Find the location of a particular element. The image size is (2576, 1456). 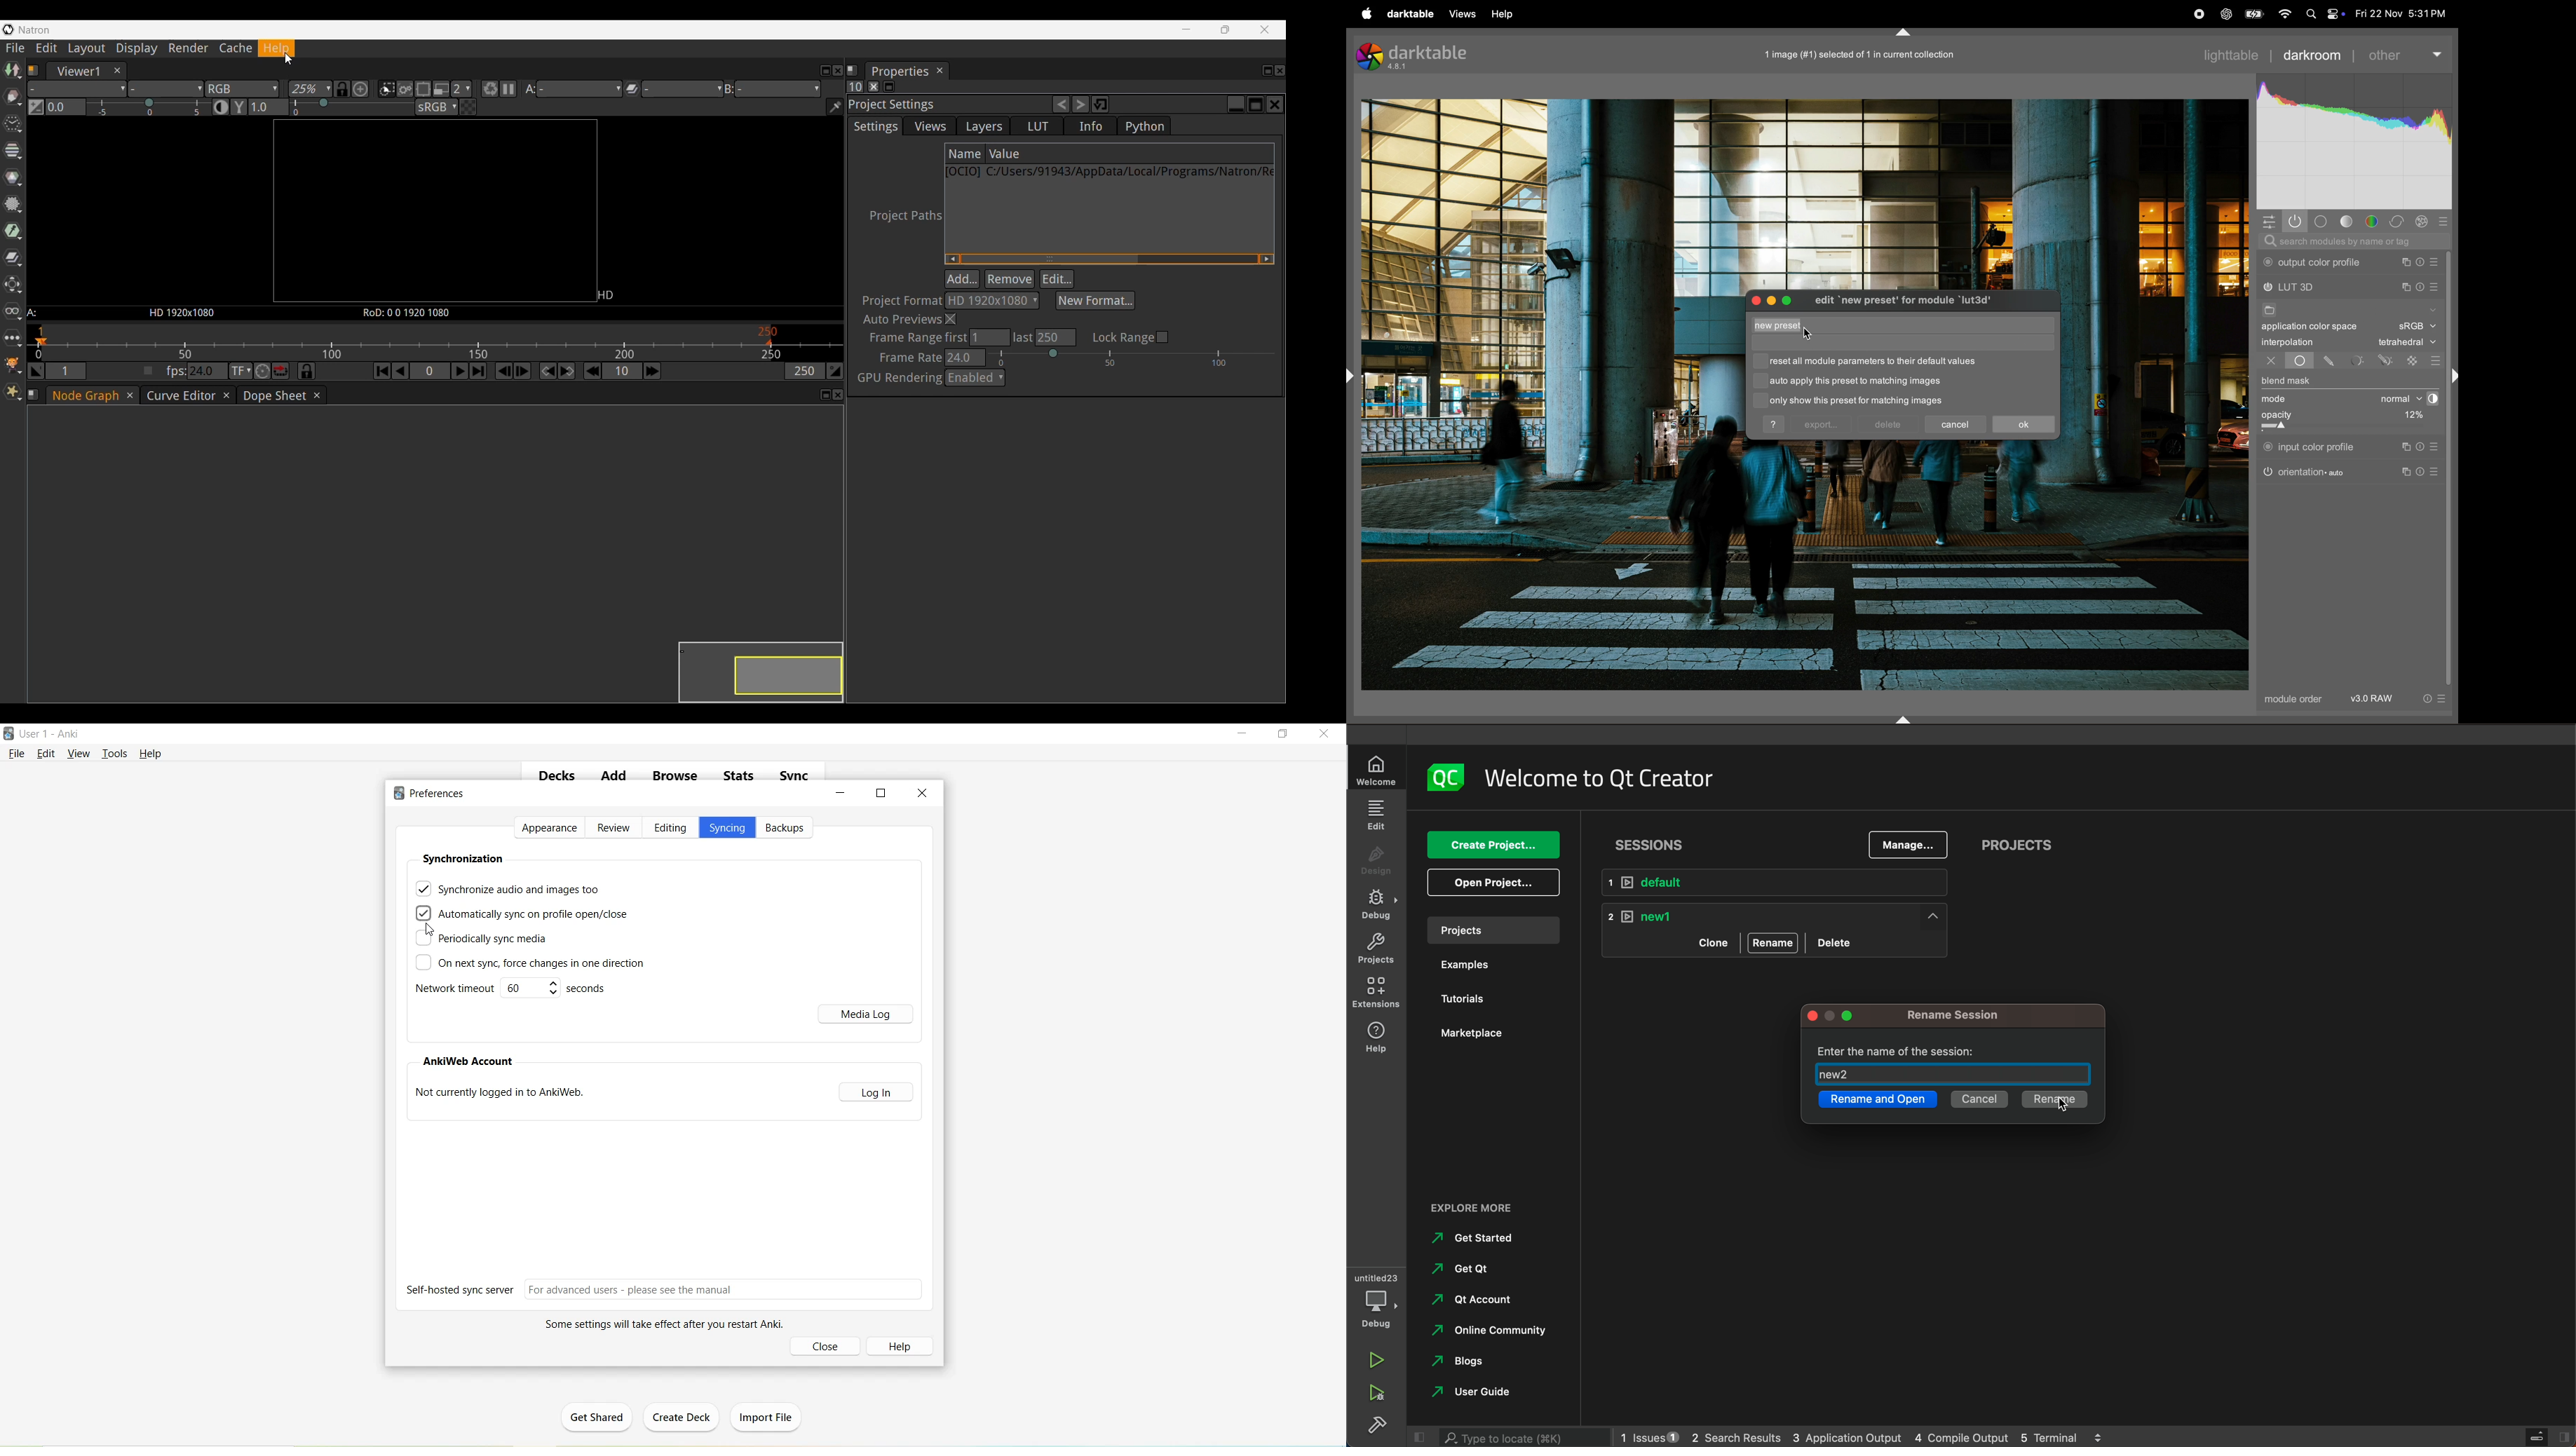

orientation is located at coordinates (2305, 471).